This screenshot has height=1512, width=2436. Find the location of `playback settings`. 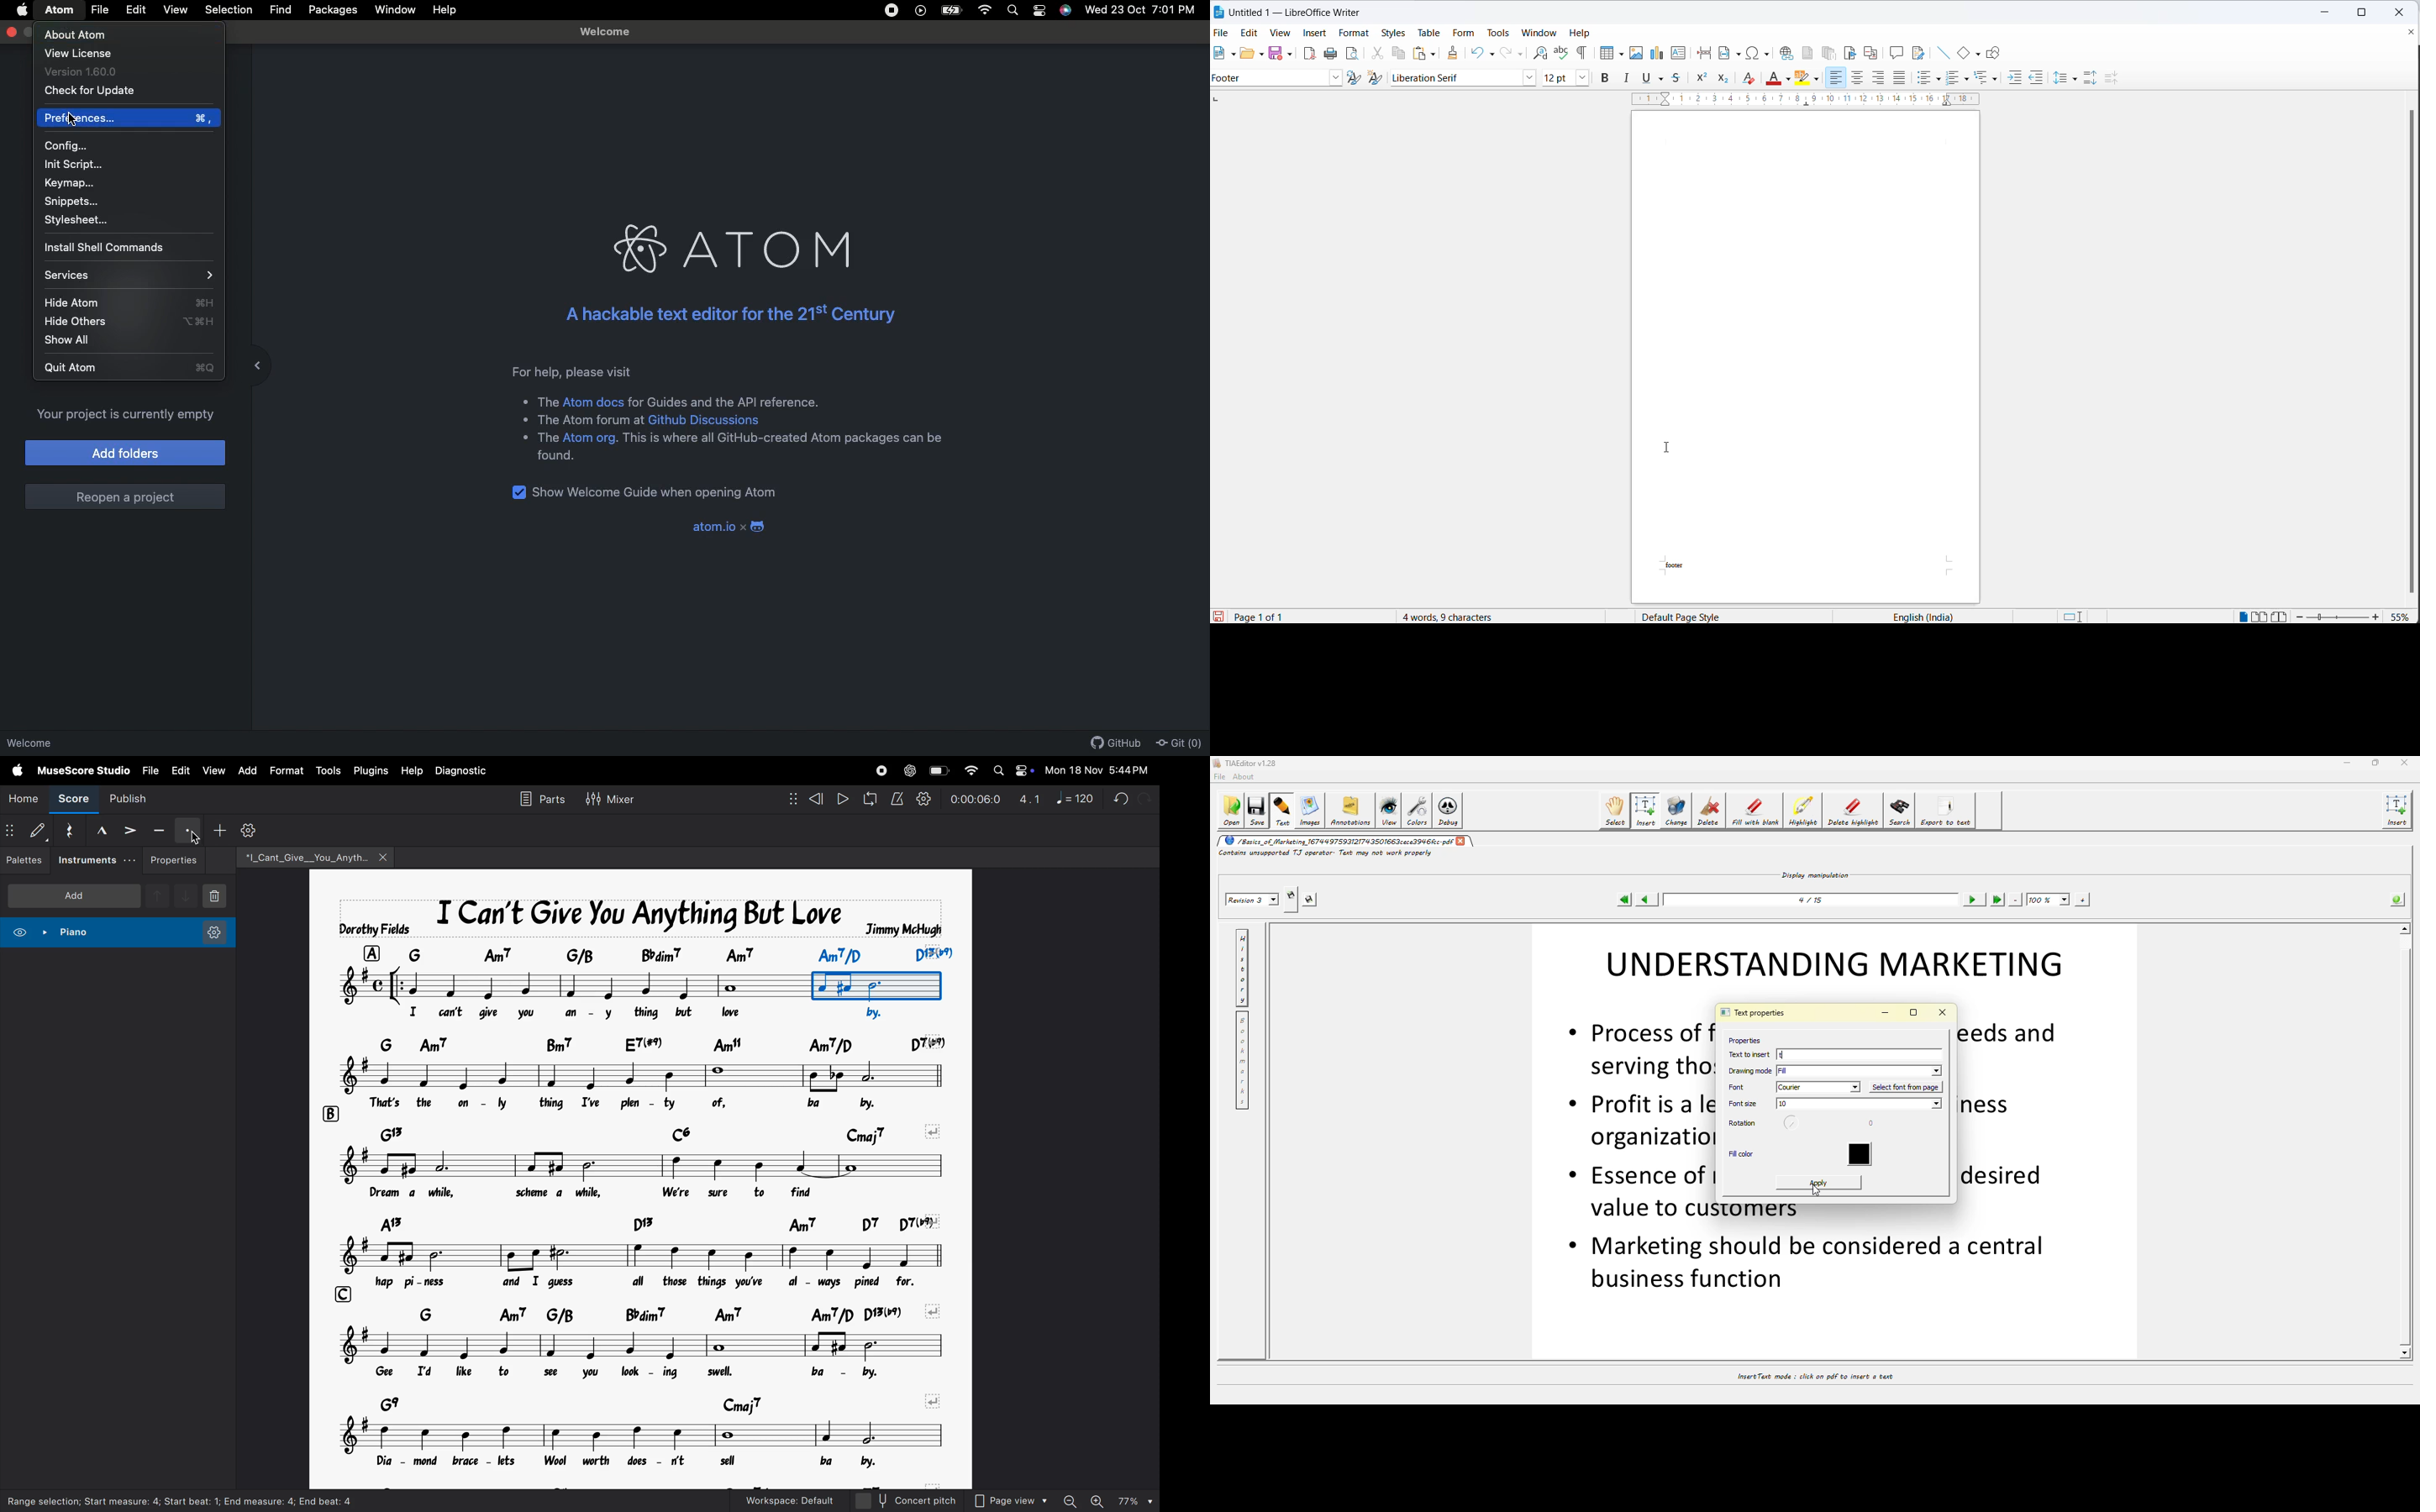

playback settings is located at coordinates (924, 799).